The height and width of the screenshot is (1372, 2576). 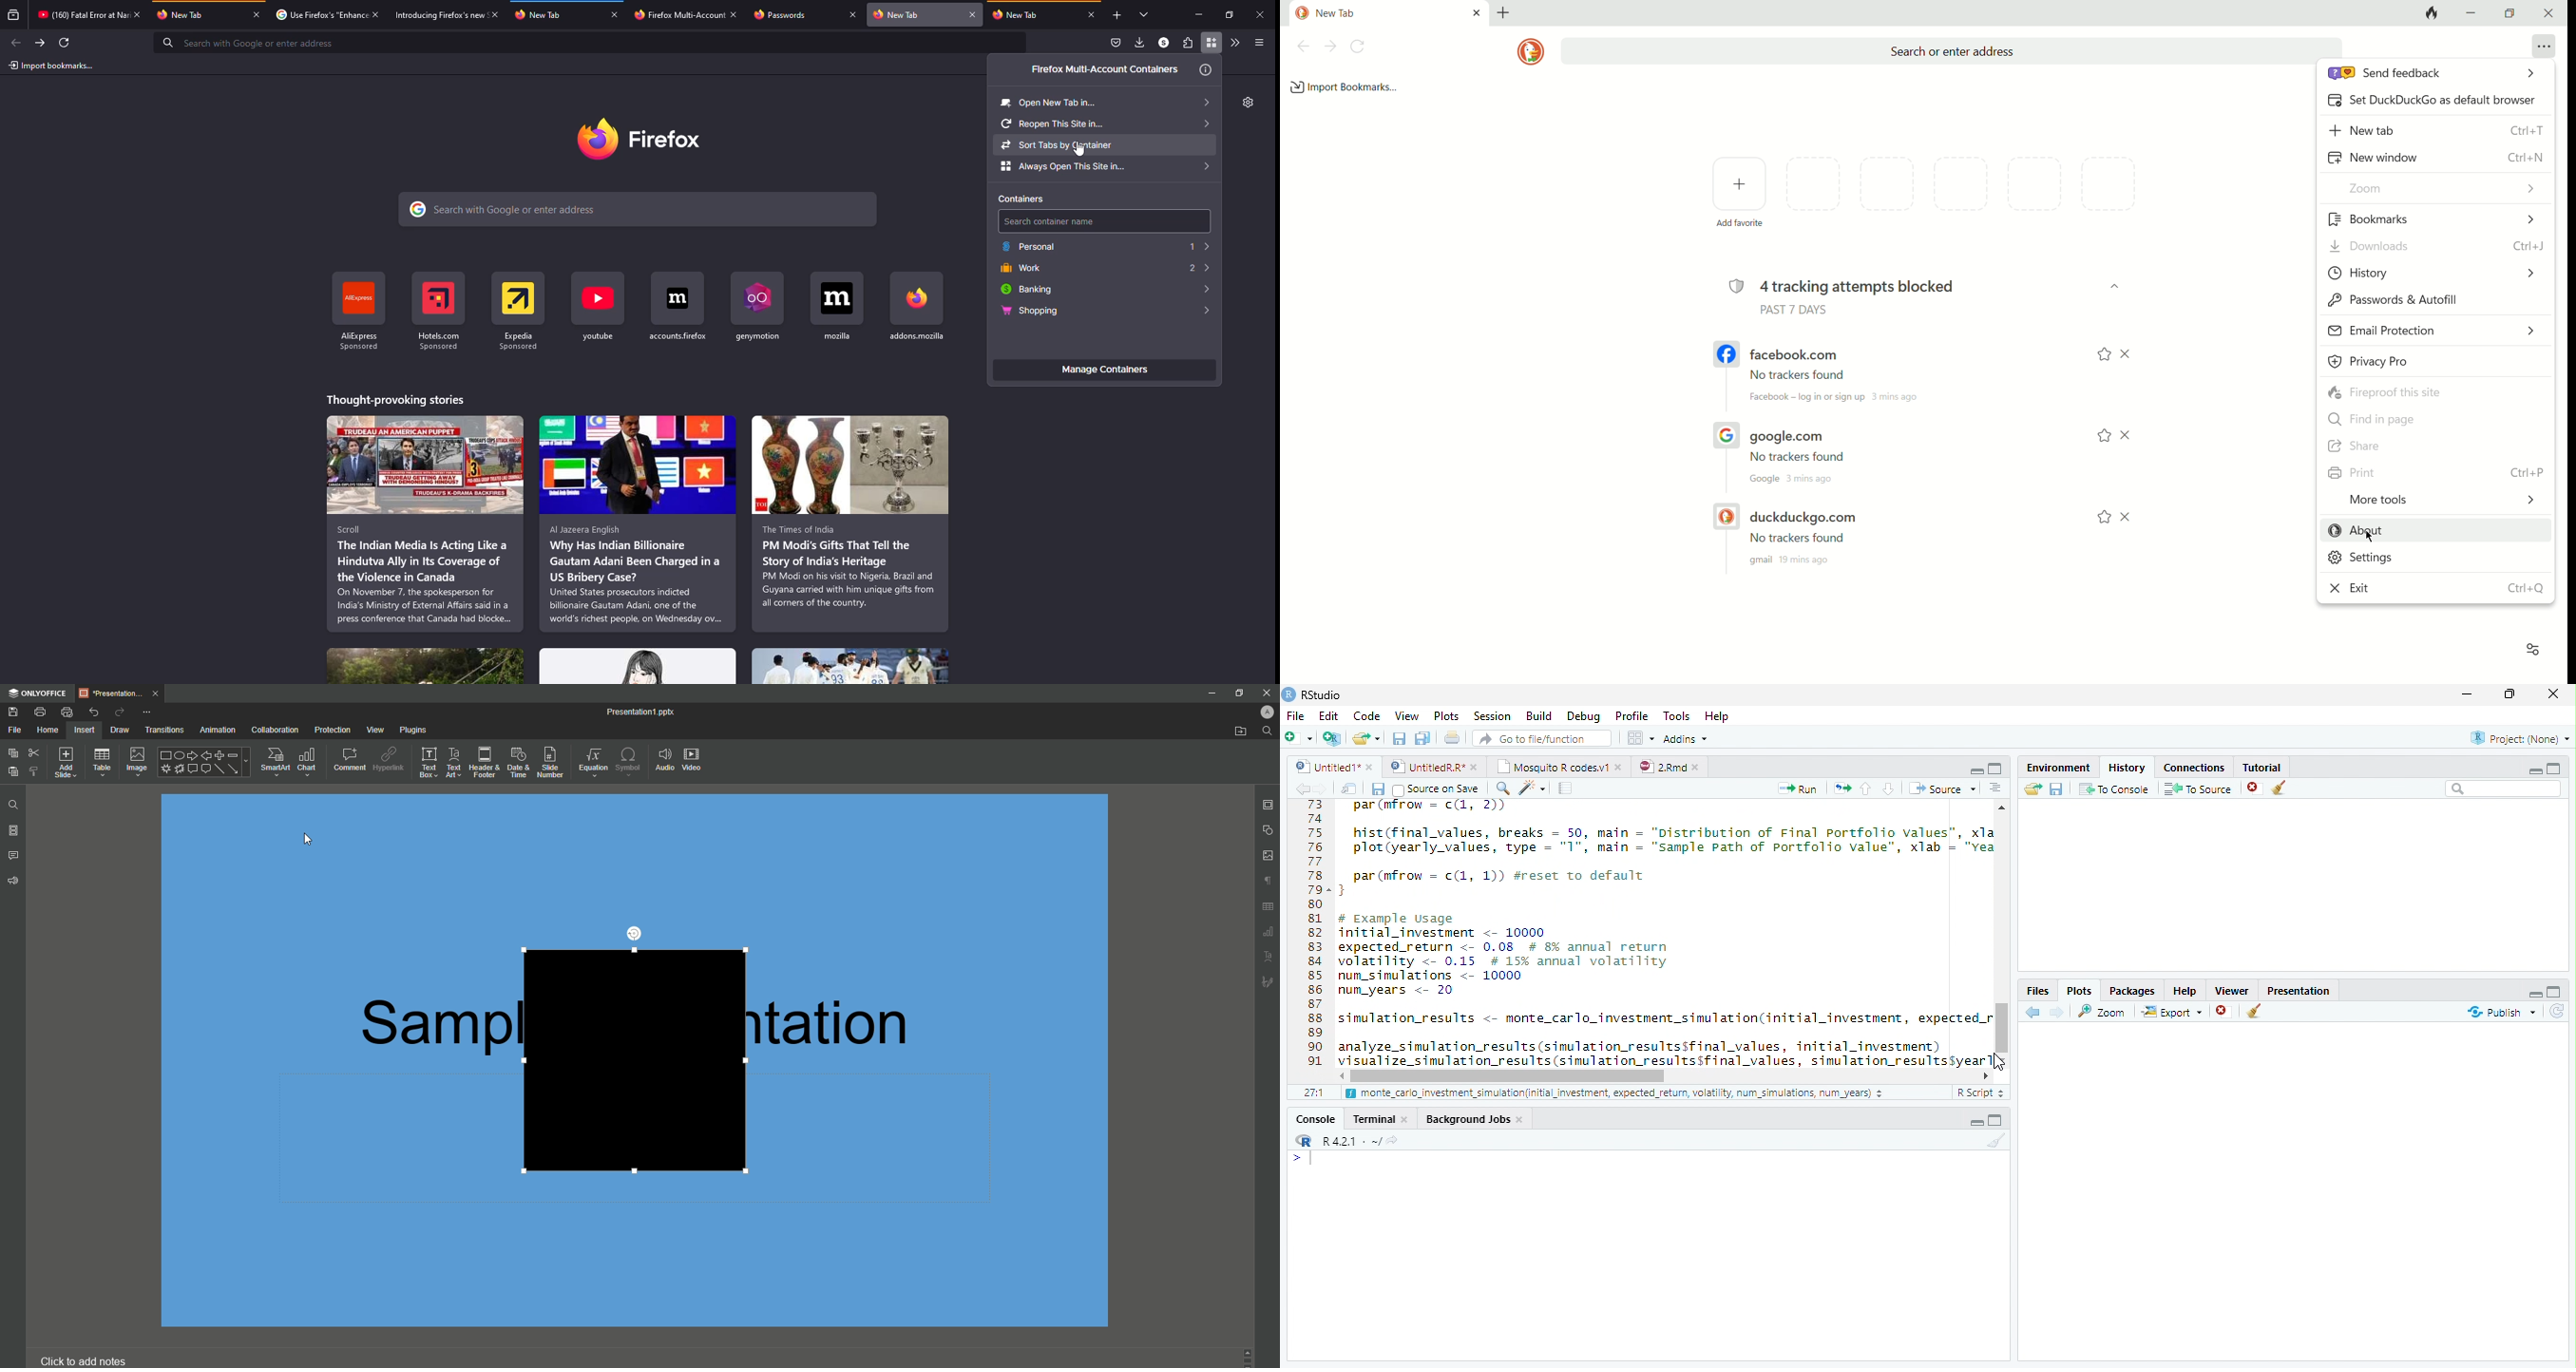 I want to click on Debug, so click(x=1582, y=716).